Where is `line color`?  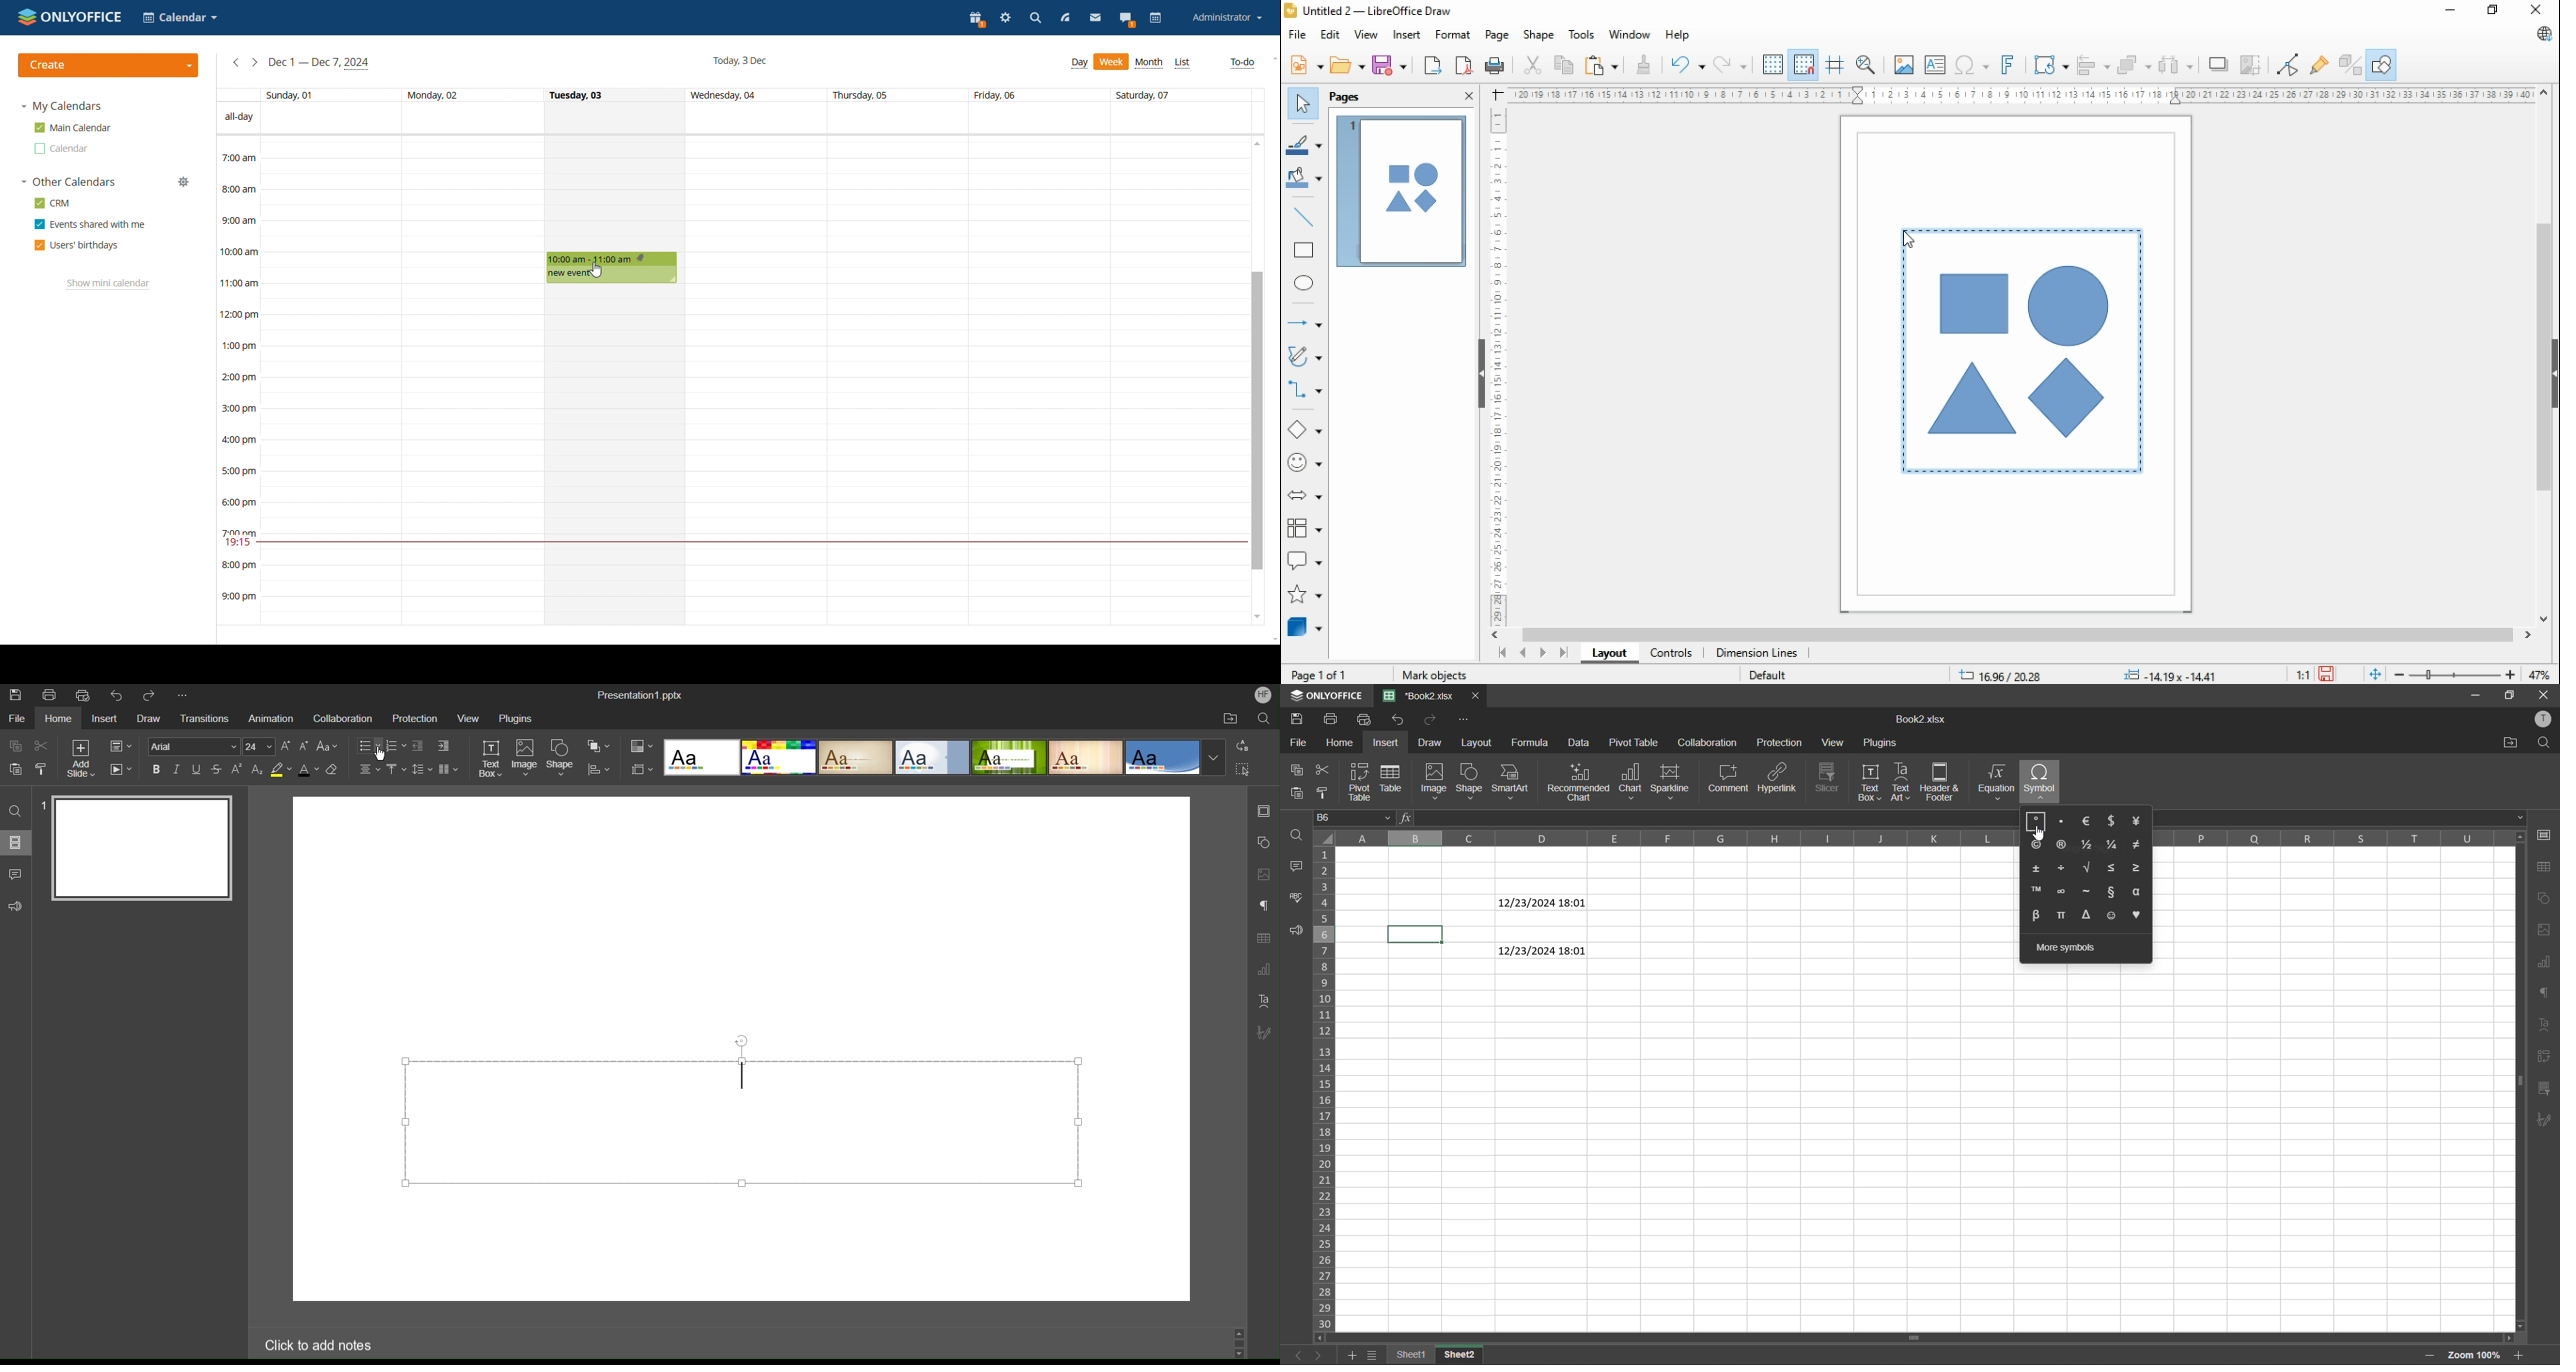 line color is located at coordinates (1304, 143).